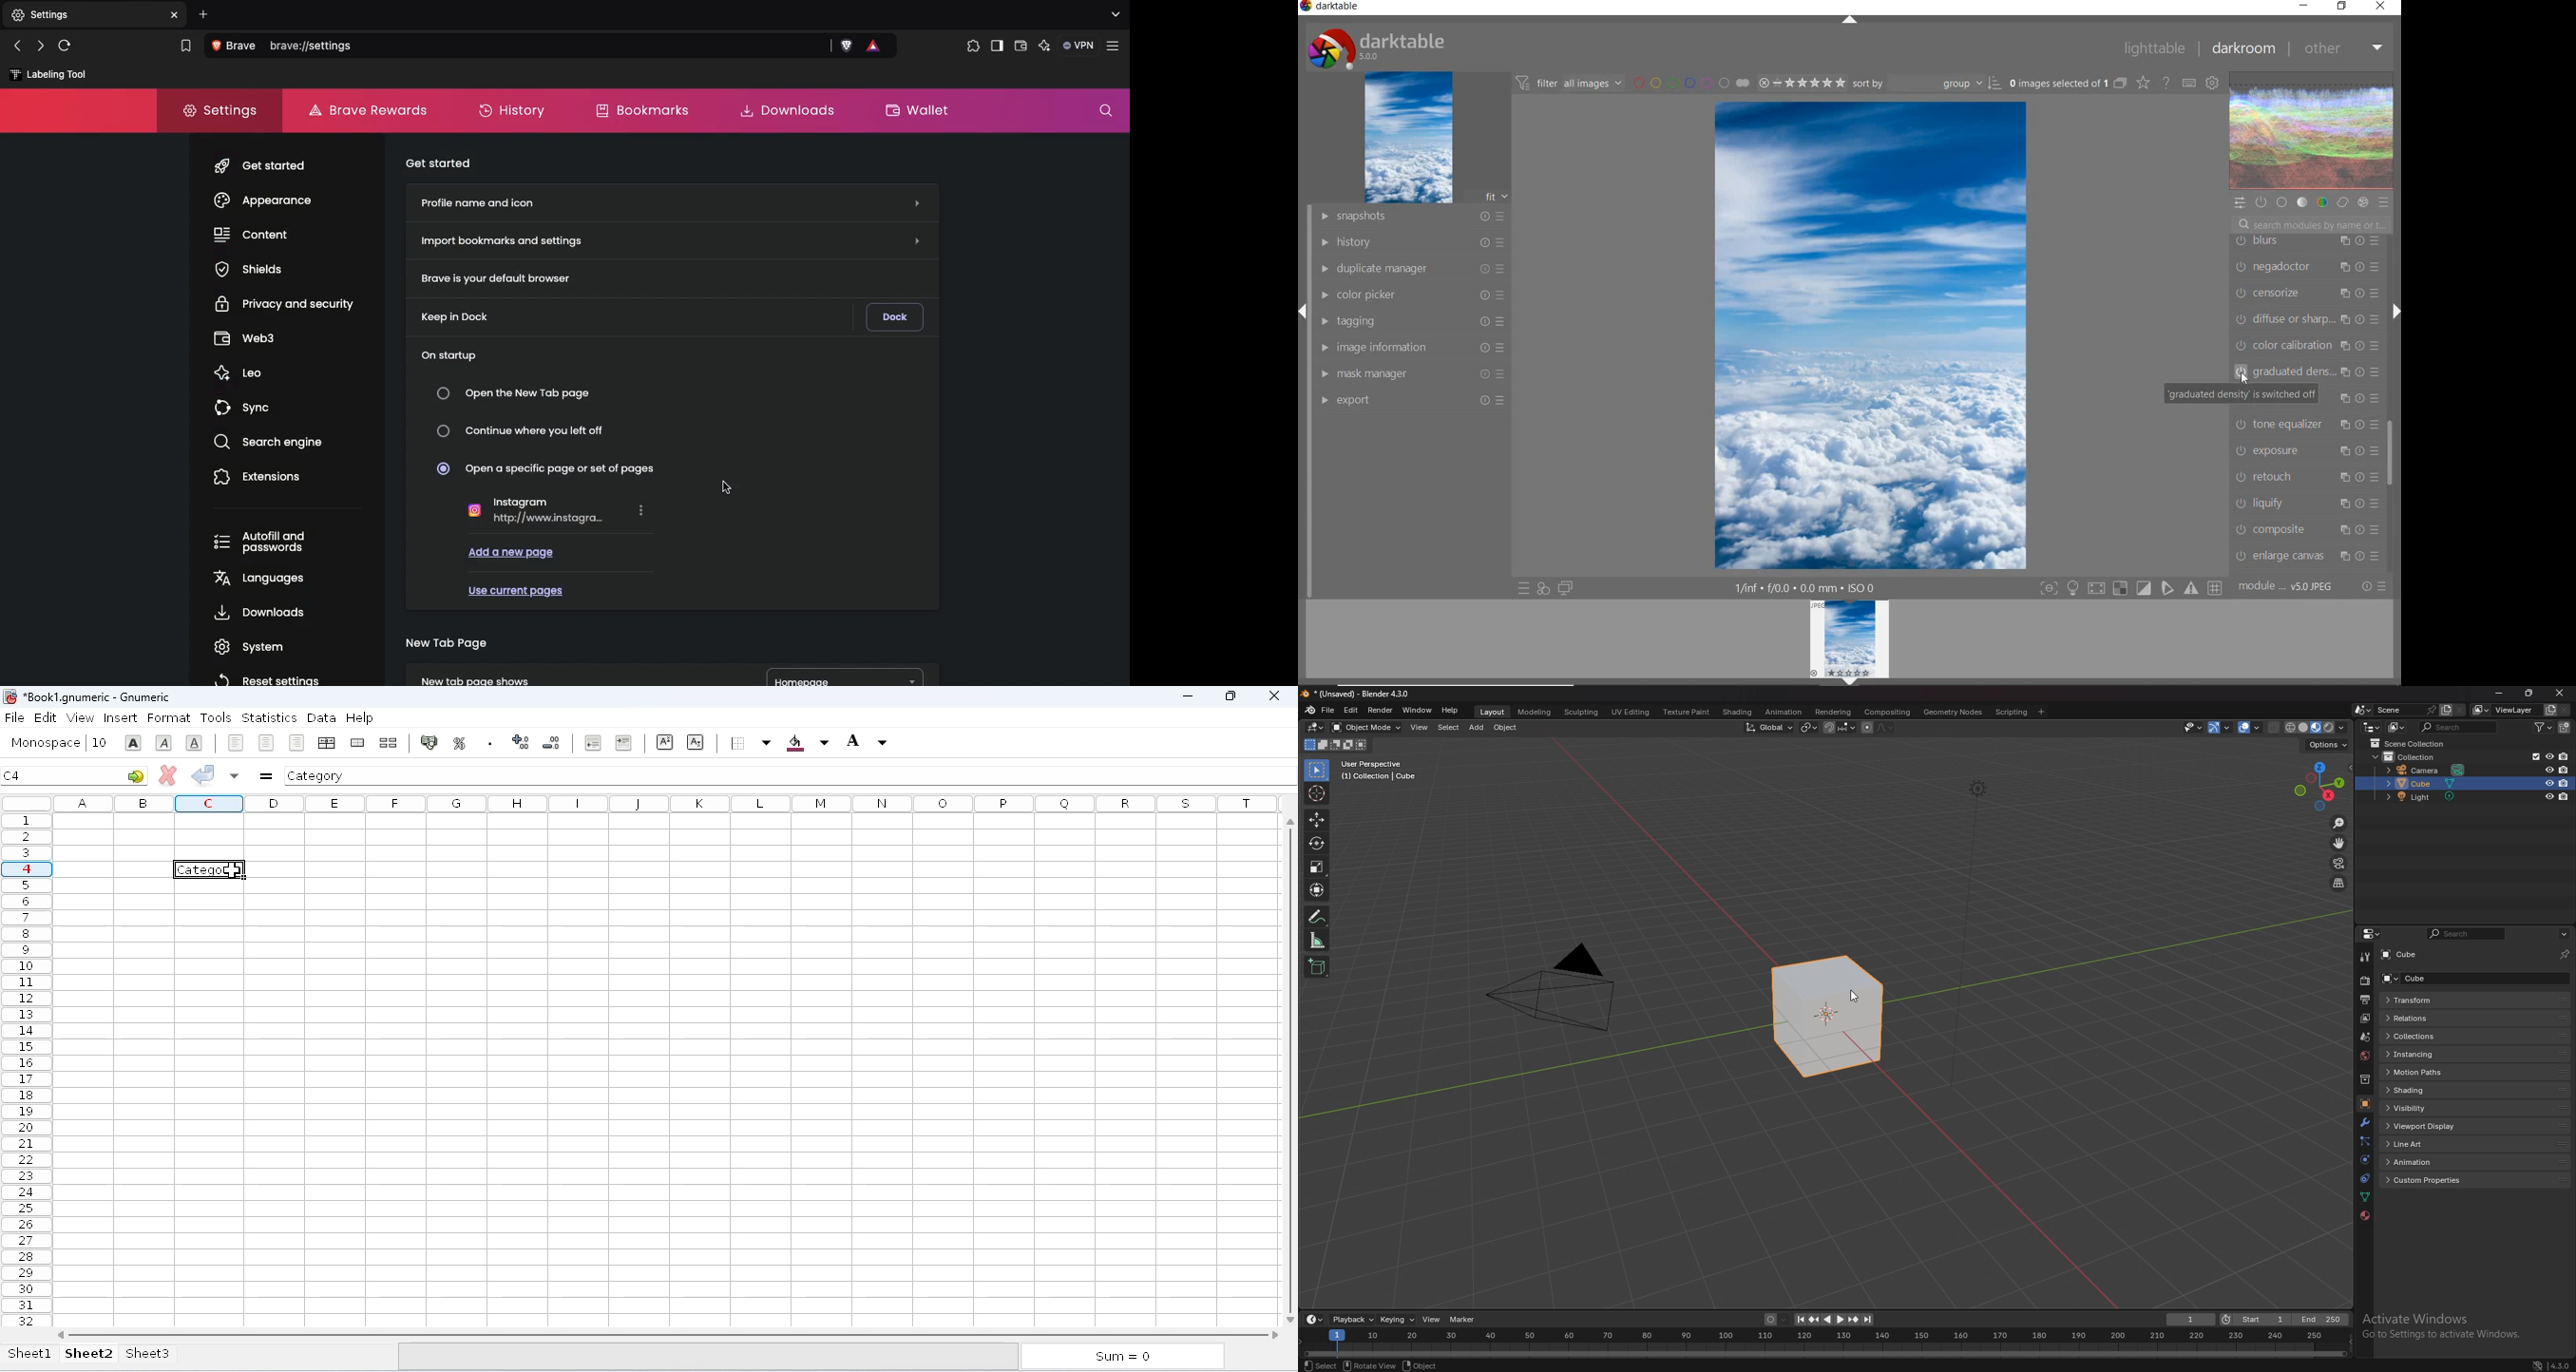 The height and width of the screenshot is (1372, 2576). Describe the element at coordinates (89, 1353) in the screenshot. I see `sheet2` at that location.